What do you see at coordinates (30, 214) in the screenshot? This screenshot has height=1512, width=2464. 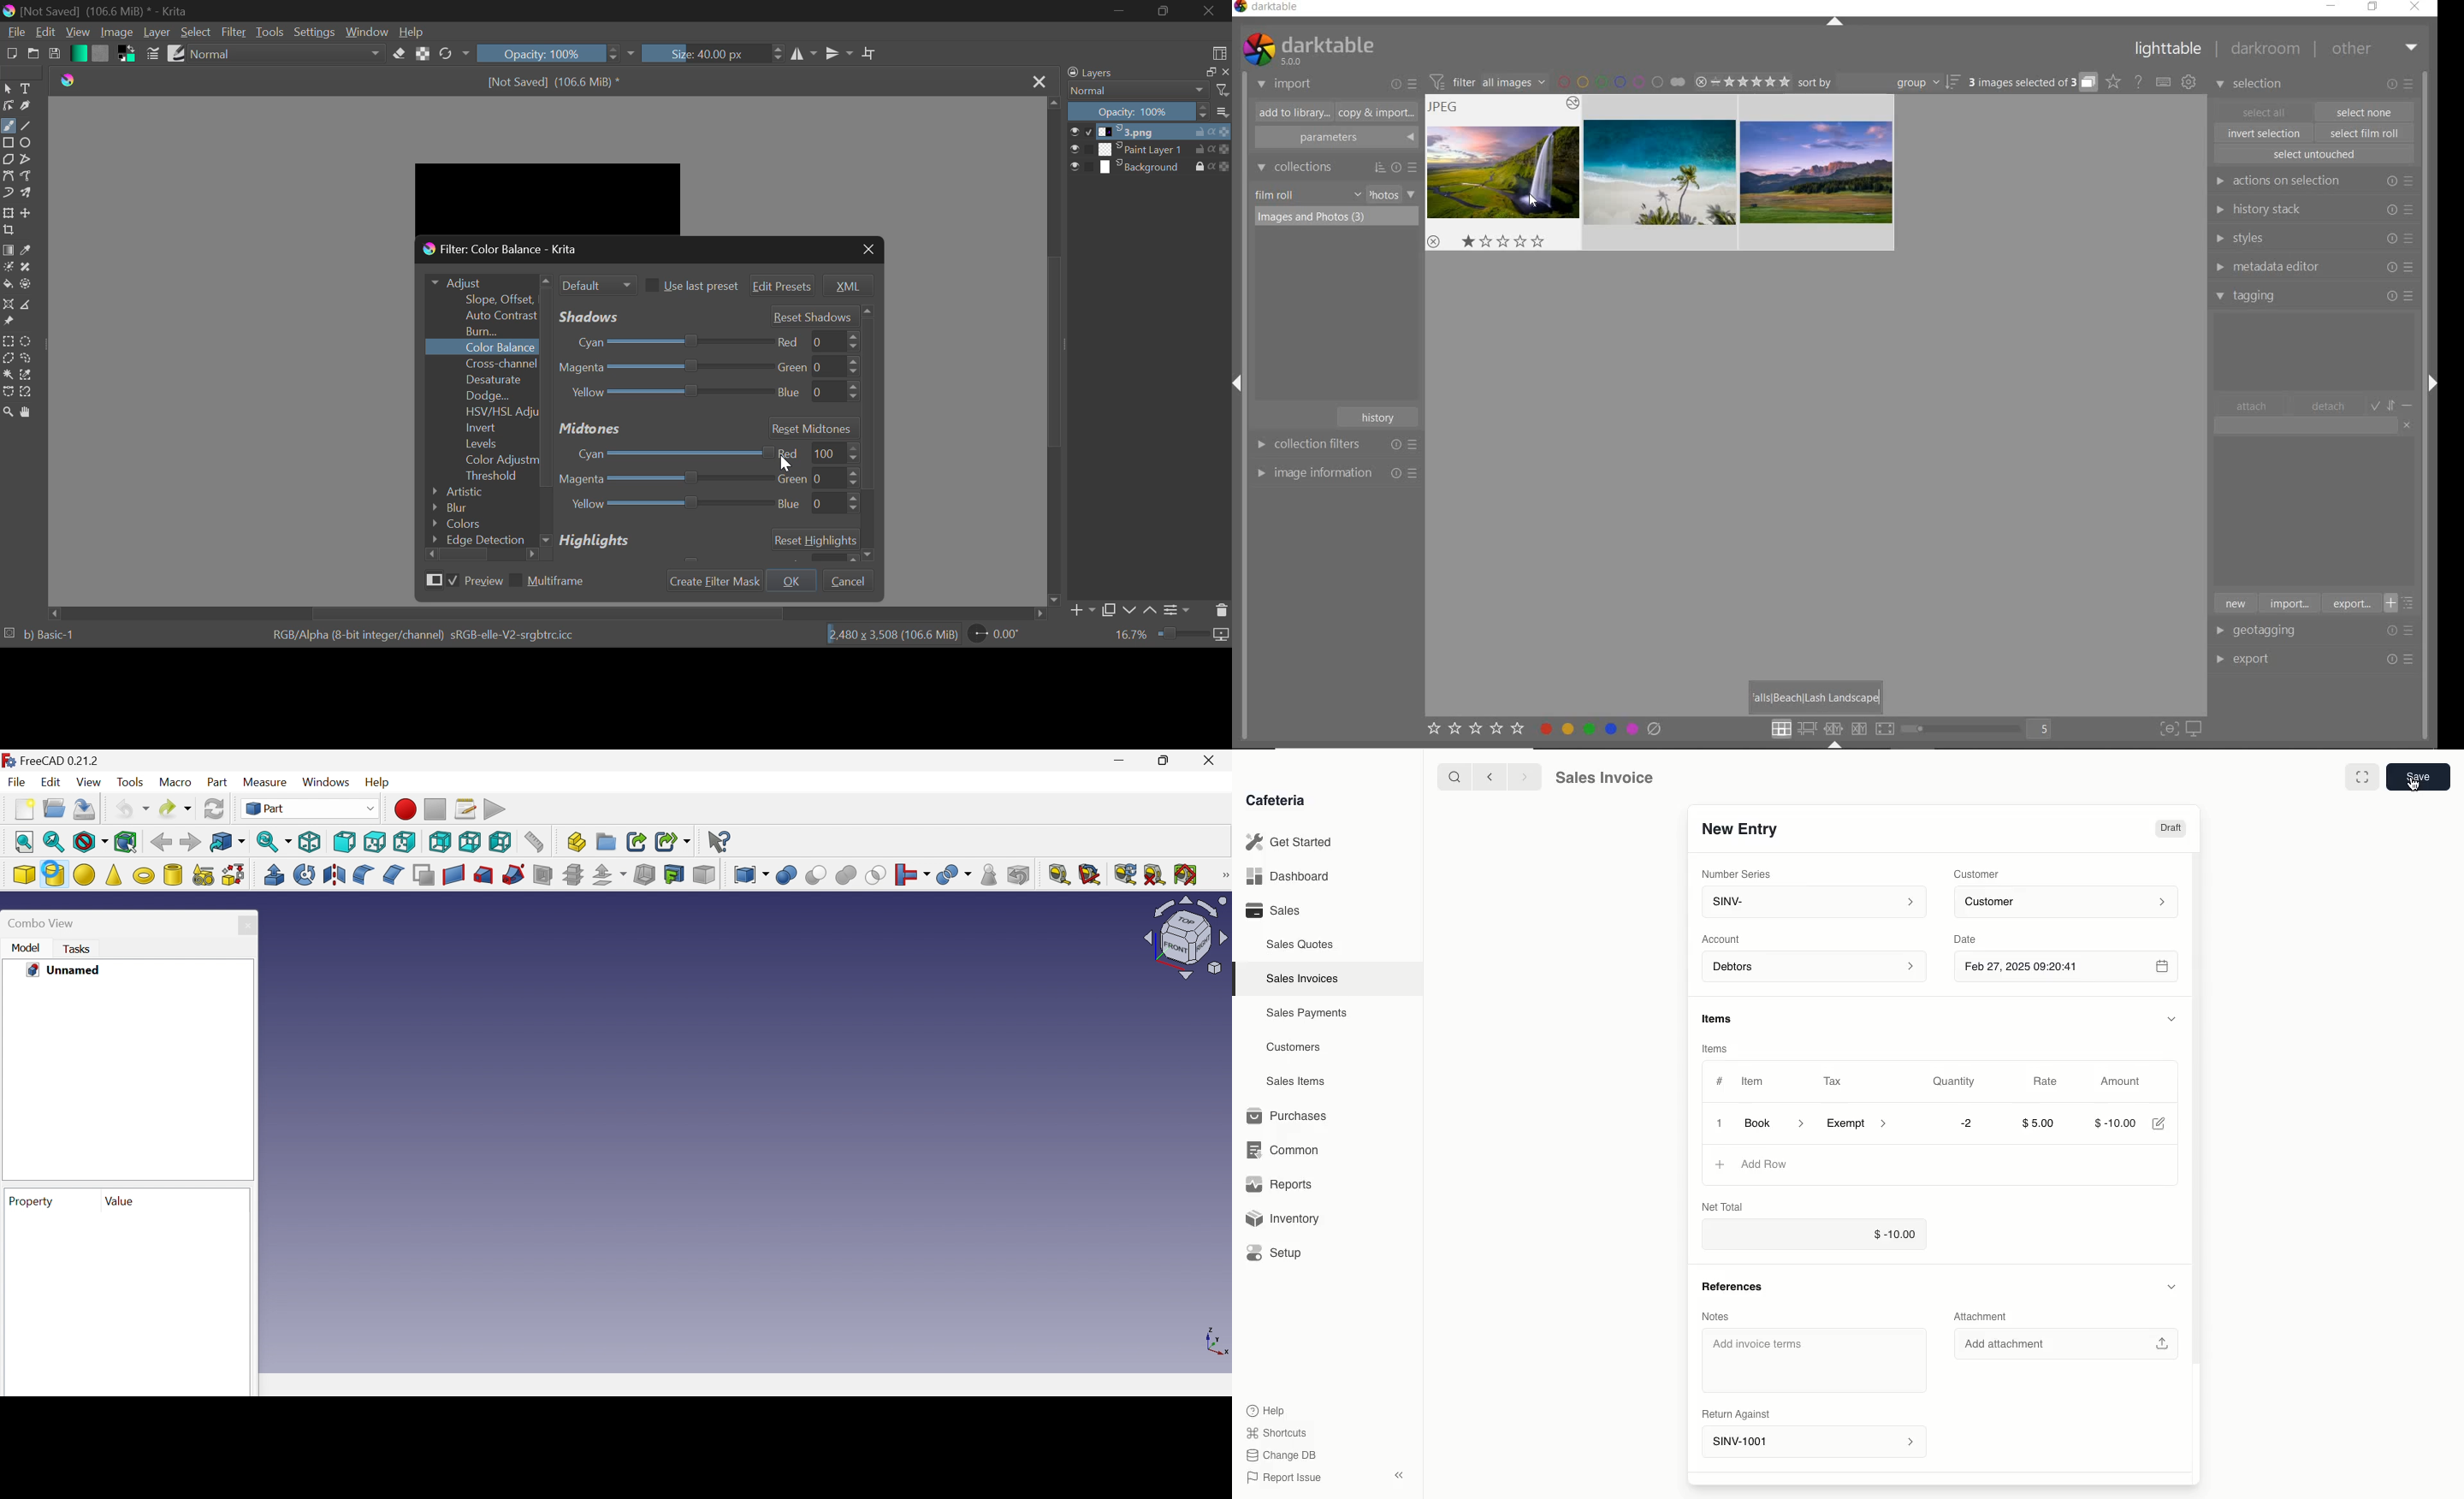 I see `Move Layer` at bounding box center [30, 214].